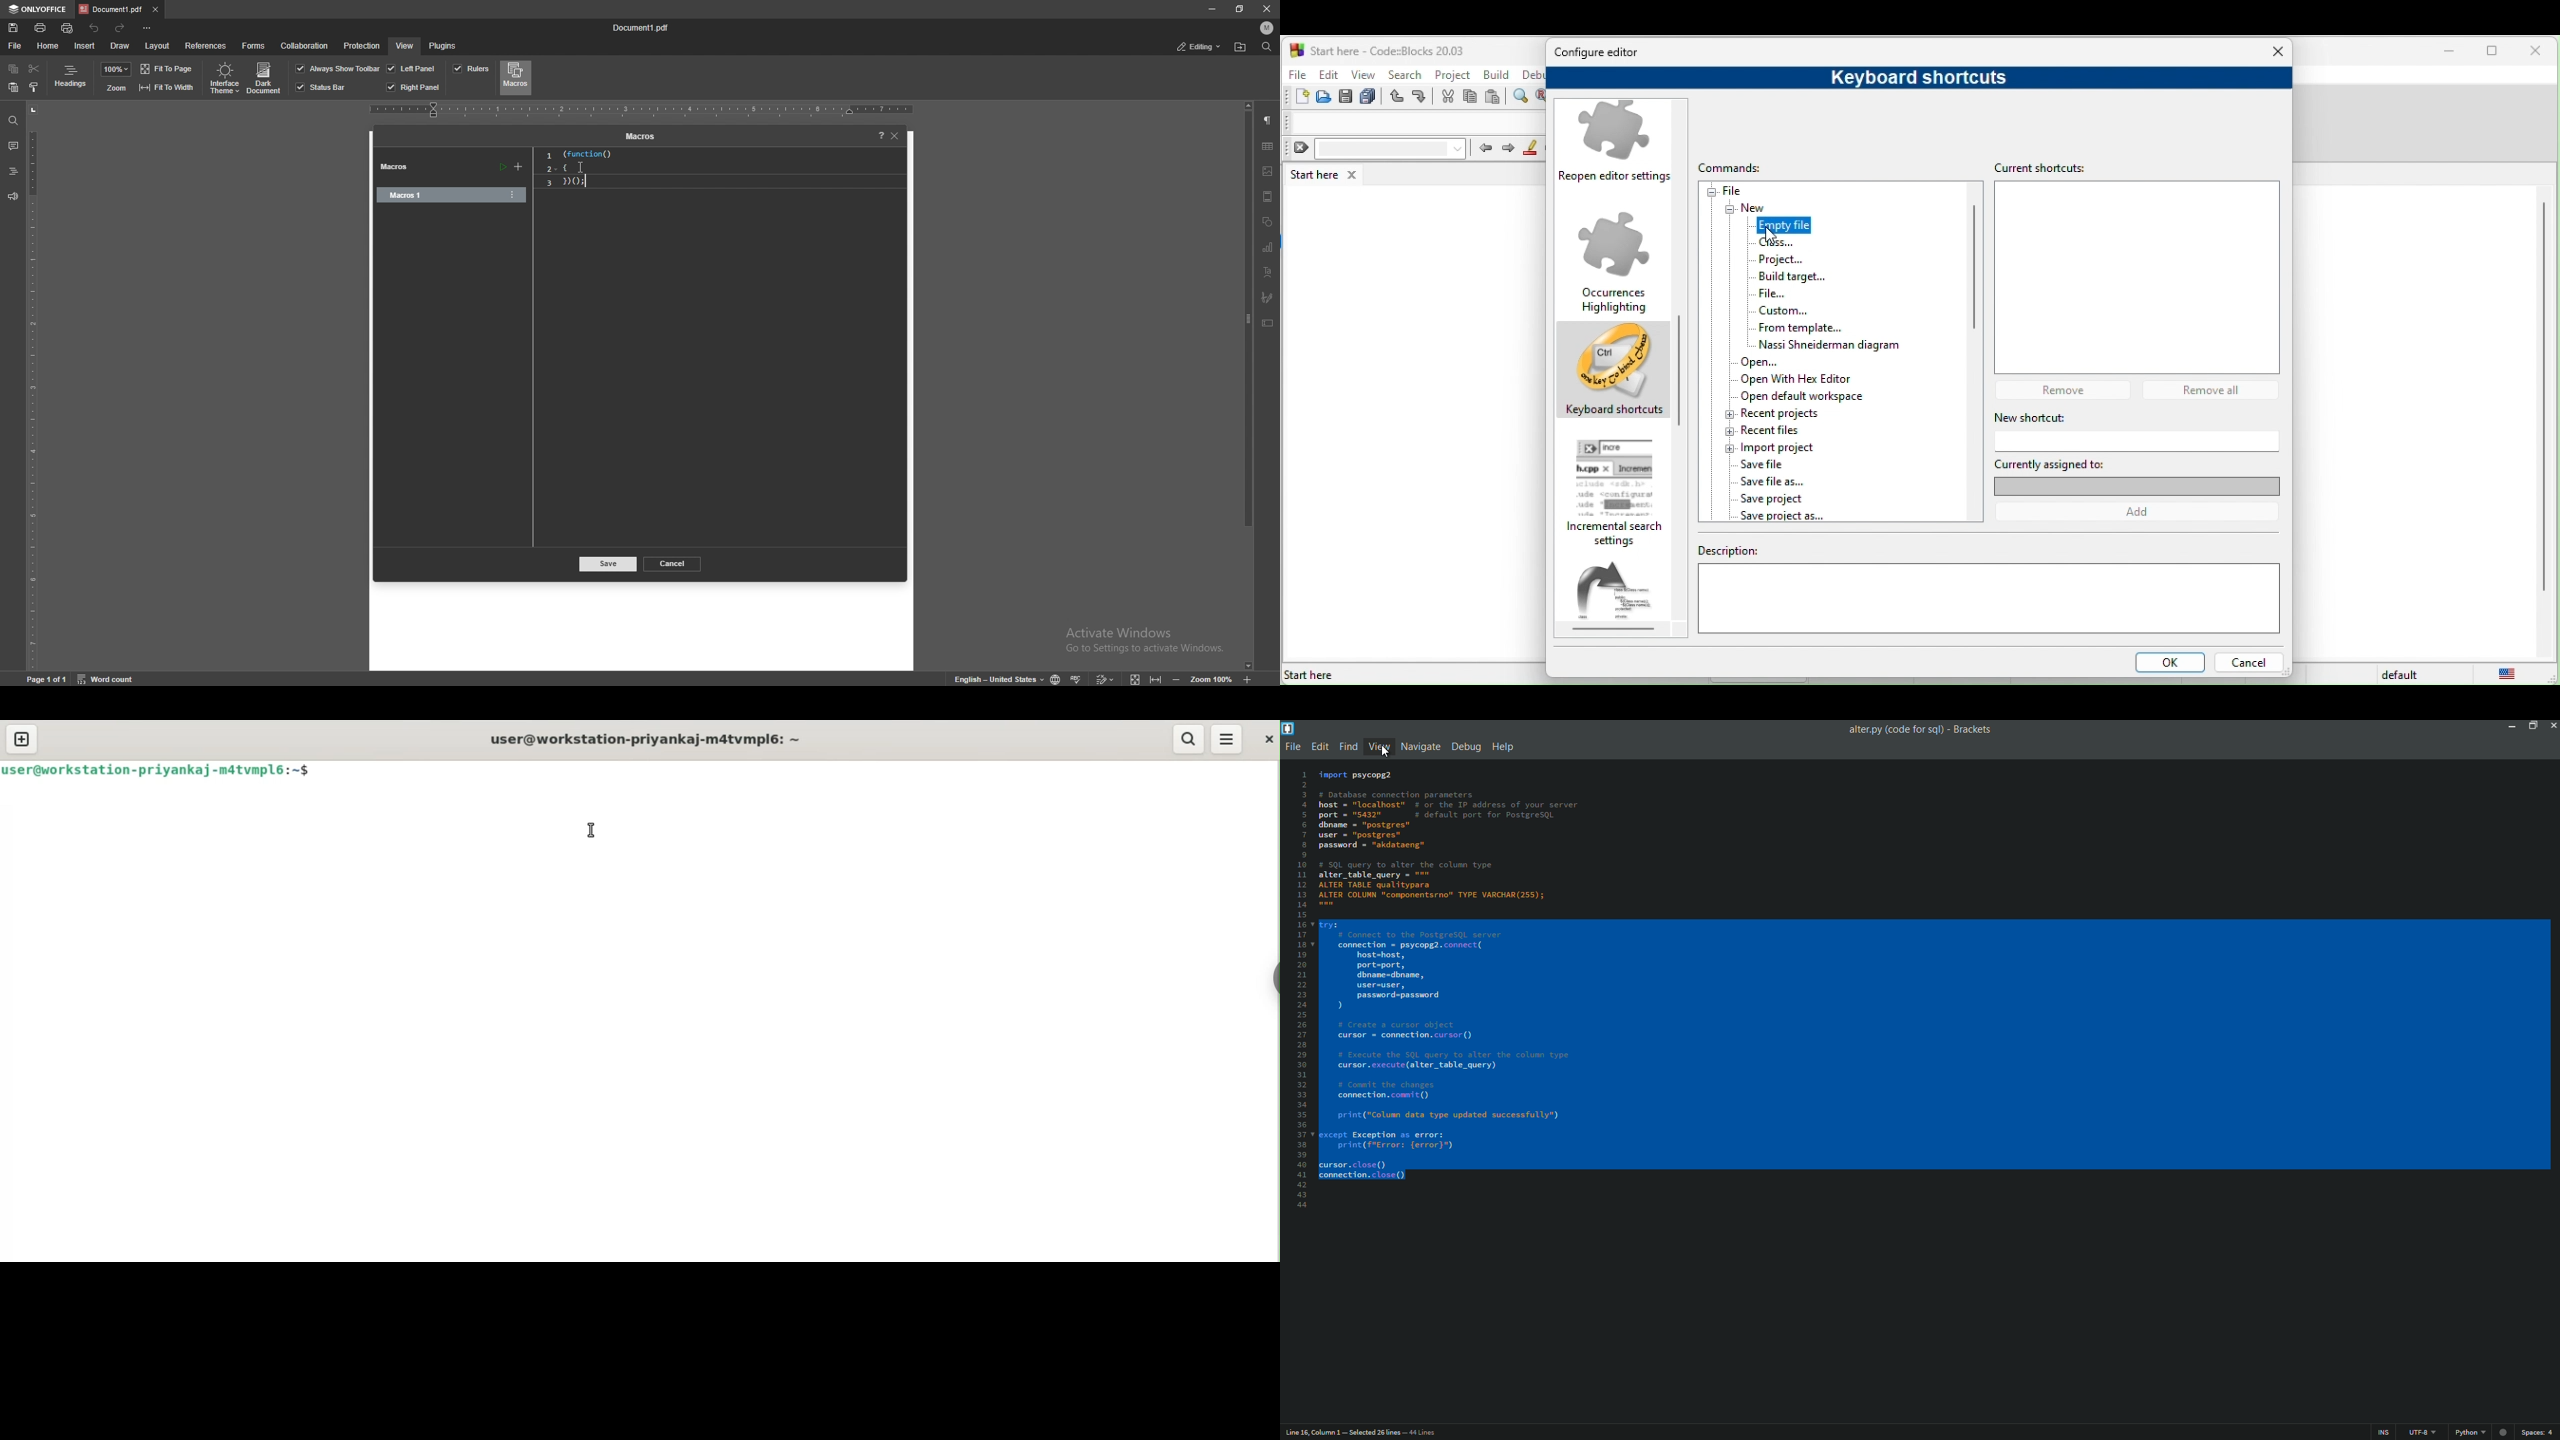  Describe the element at coordinates (1328, 74) in the screenshot. I see `edit` at that location.